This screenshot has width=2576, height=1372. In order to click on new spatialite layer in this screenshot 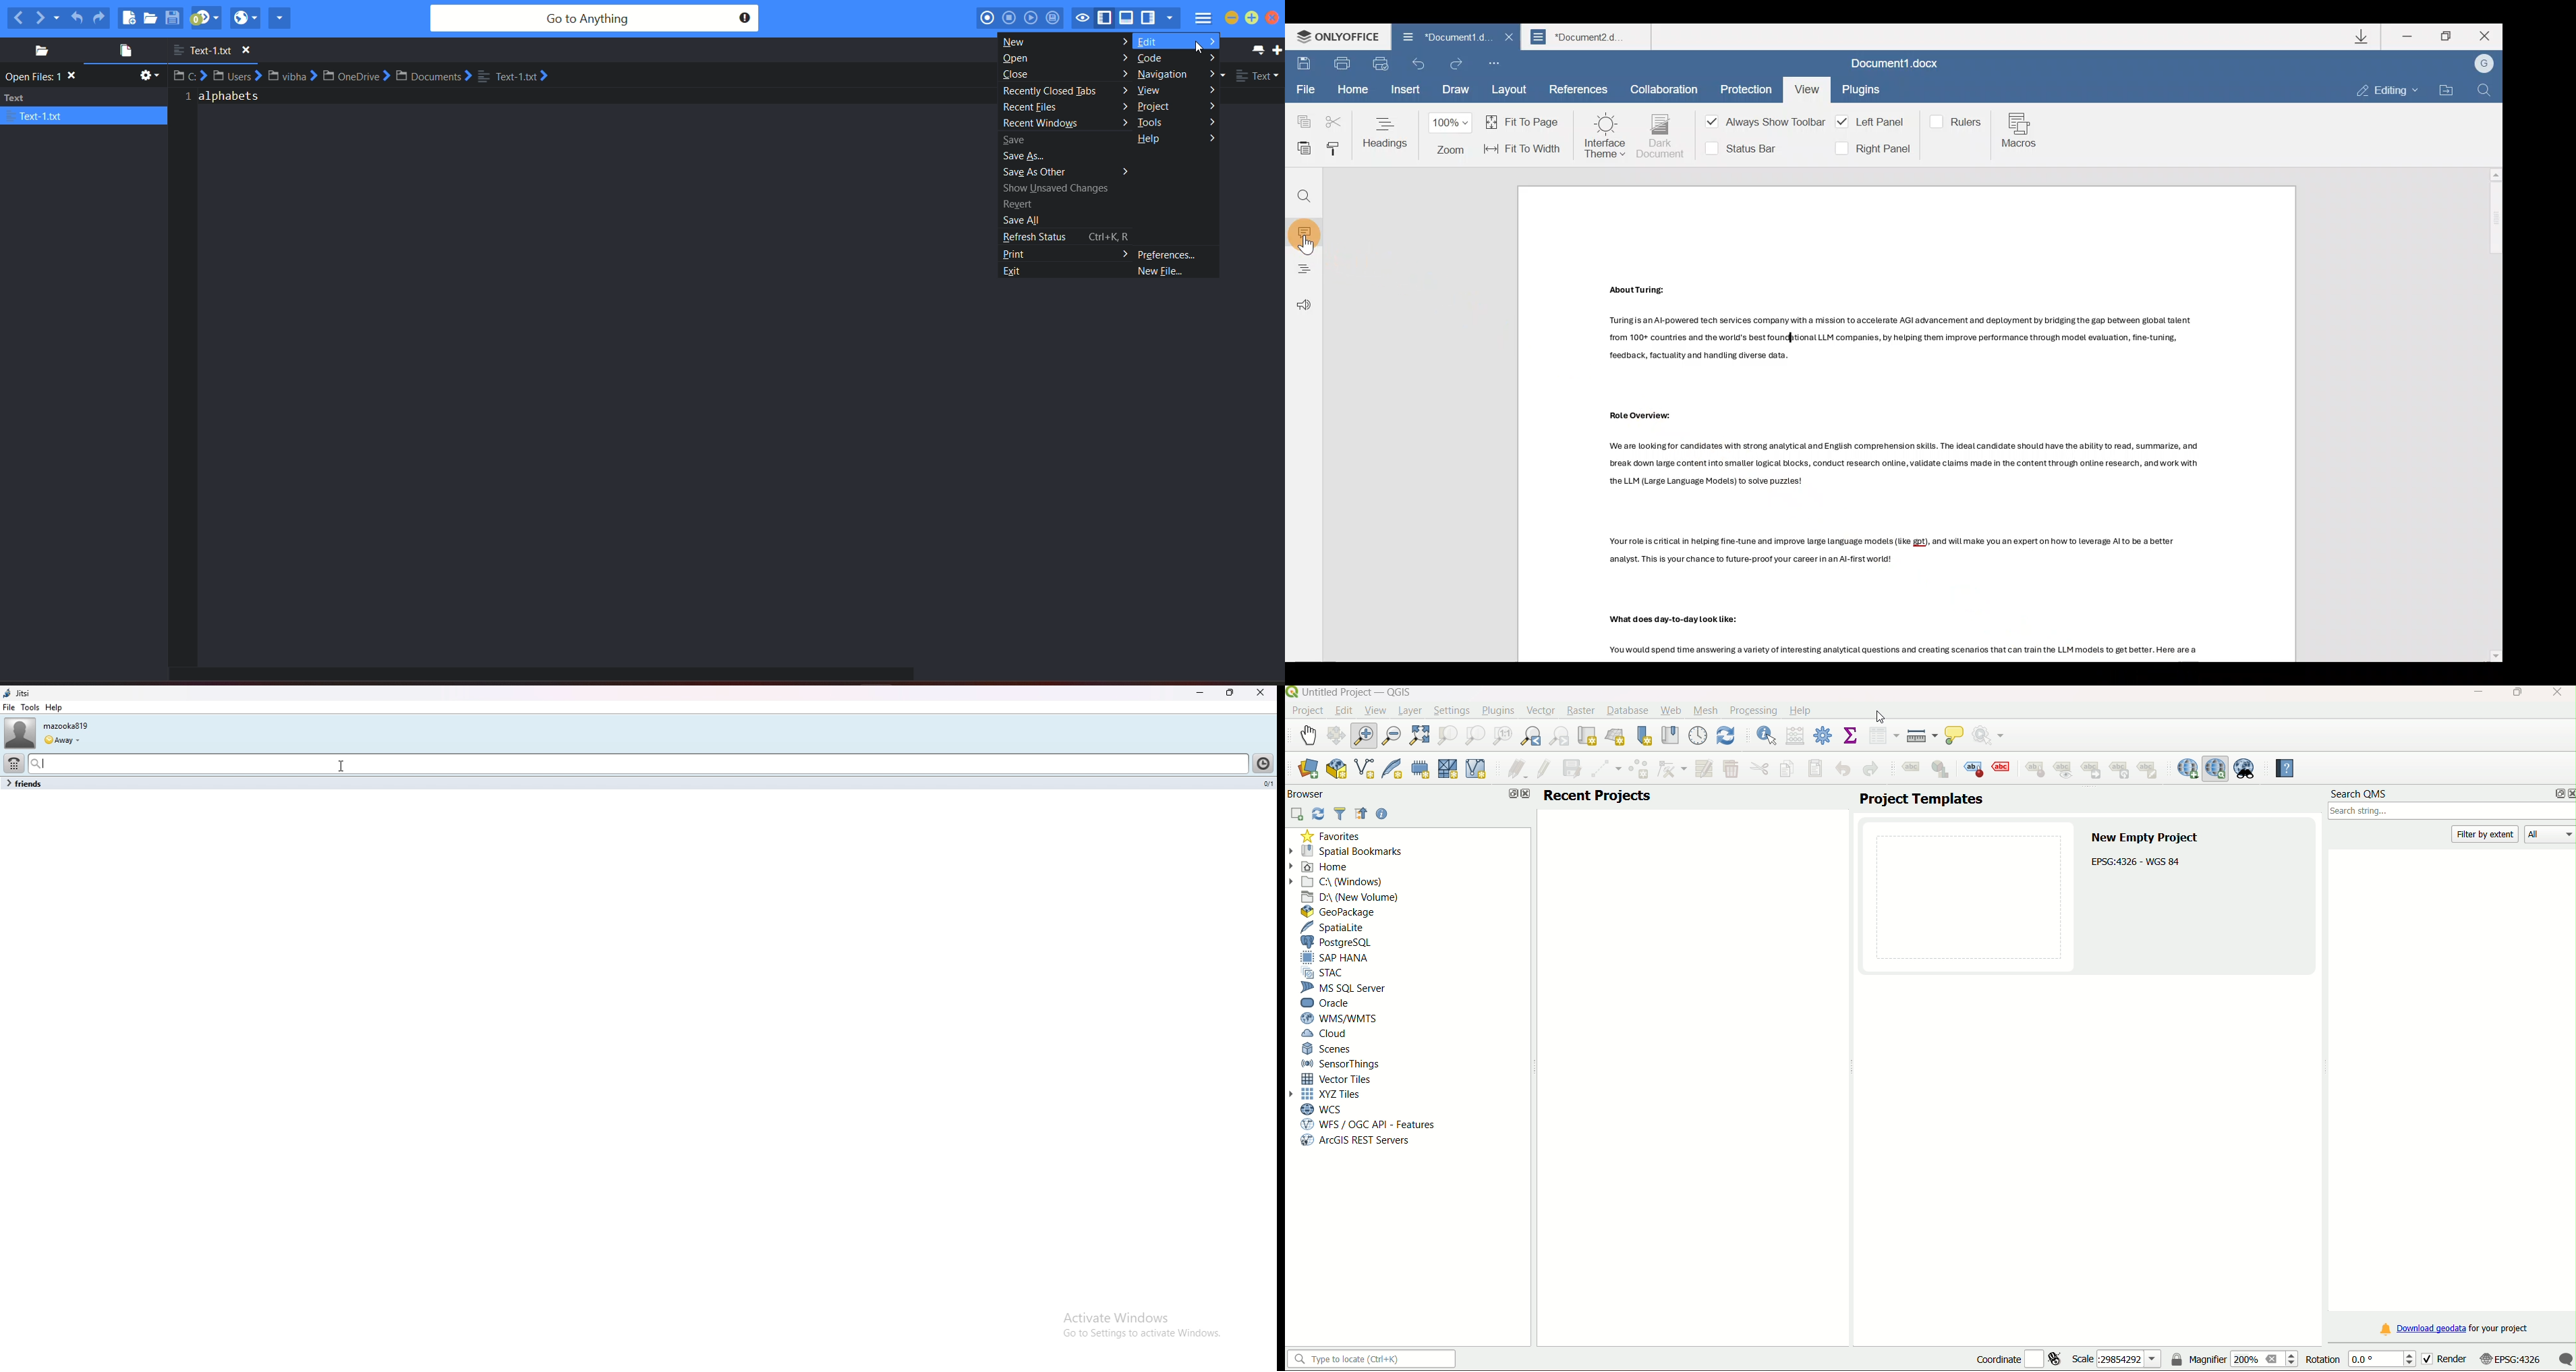, I will do `click(1390, 769)`.